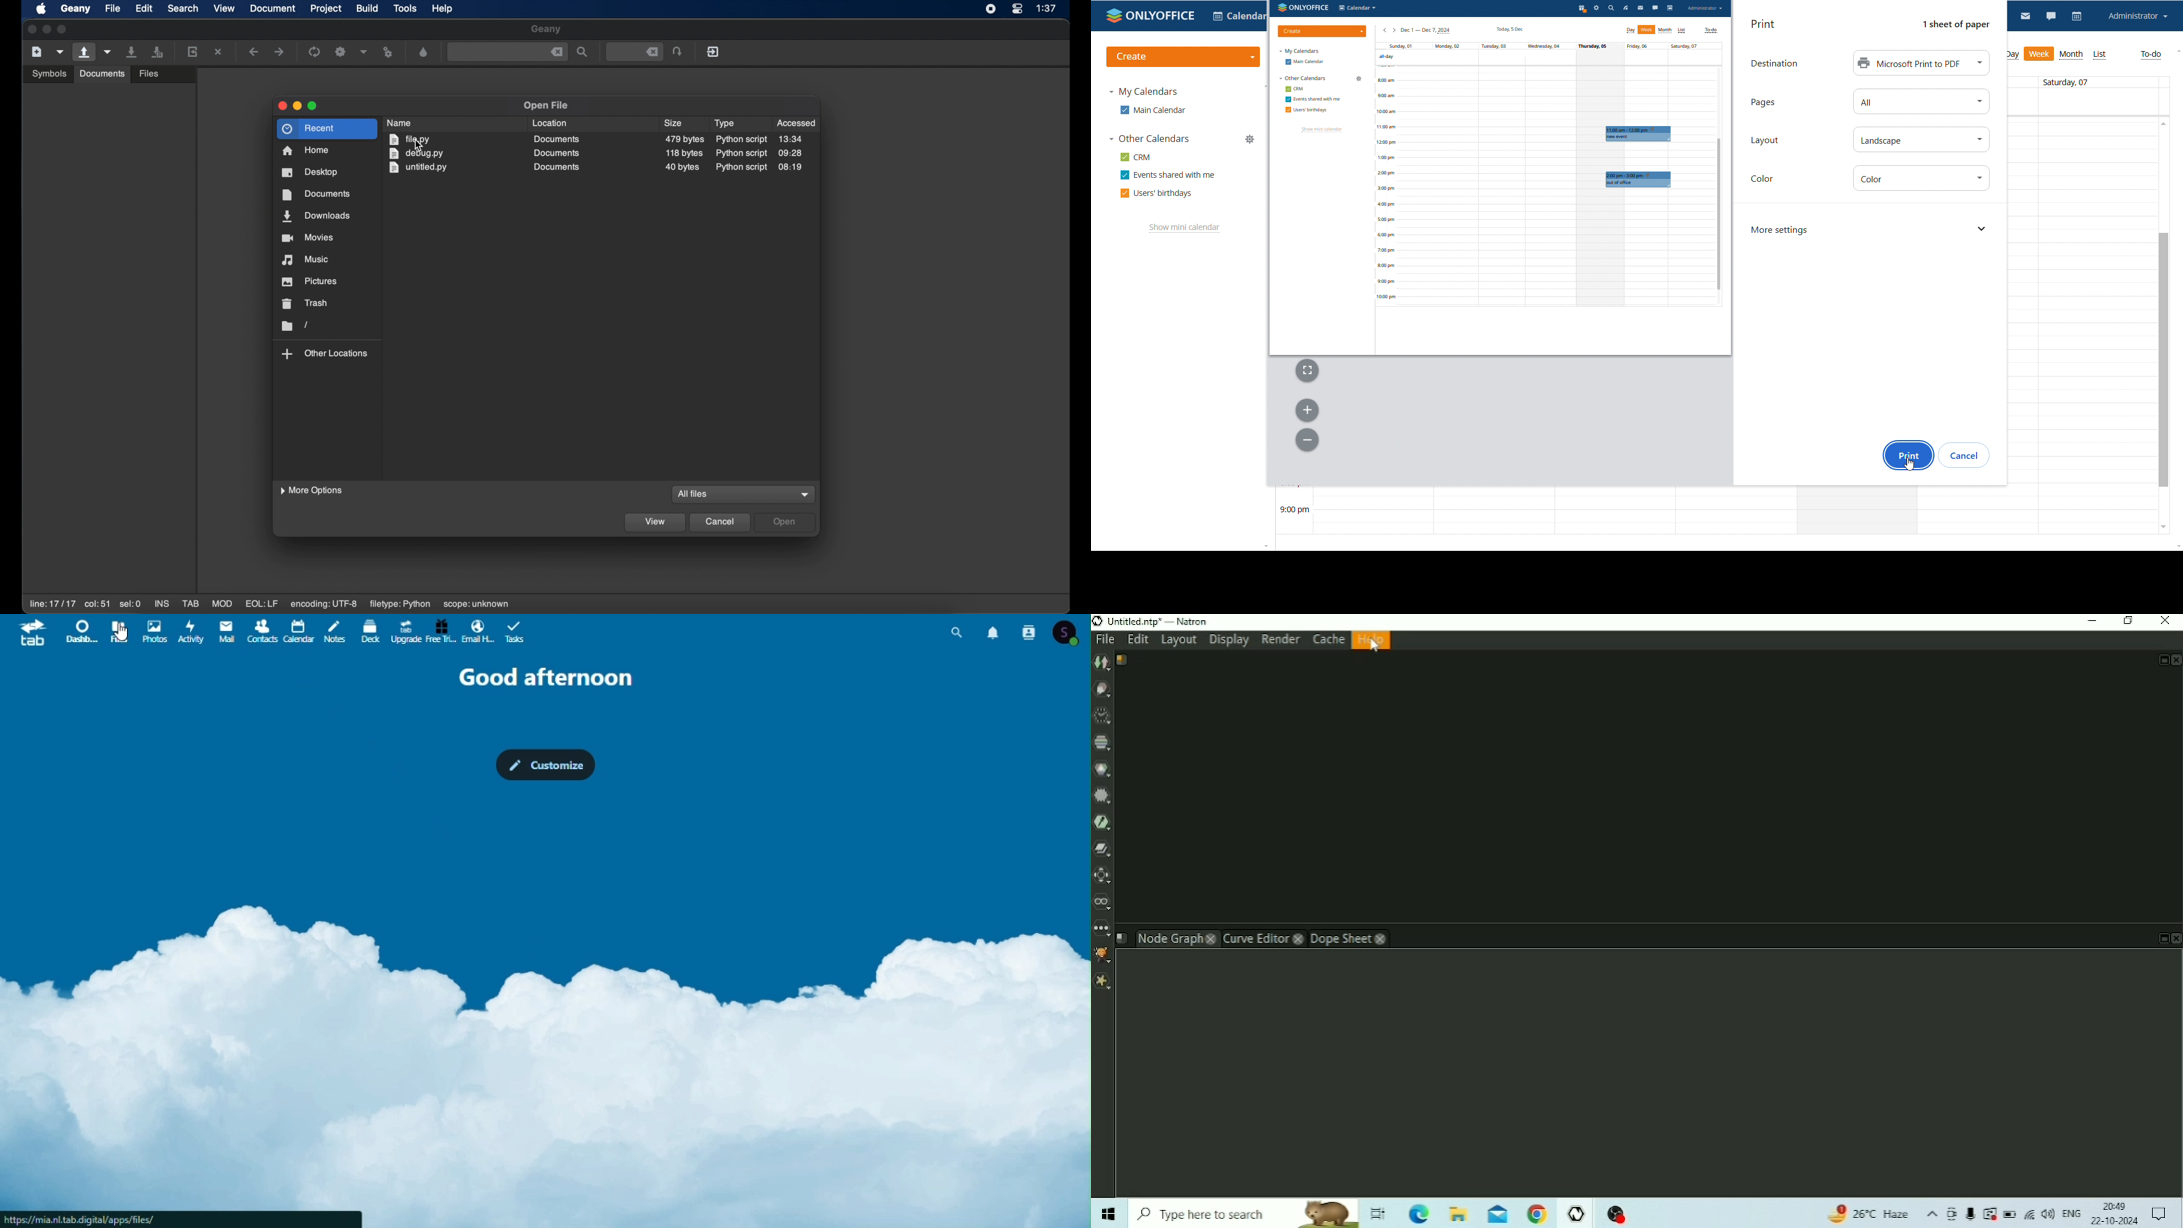  What do you see at coordinates (192, 632) in the screenshot?
I see `Activity` at bounding box center [192, 632].